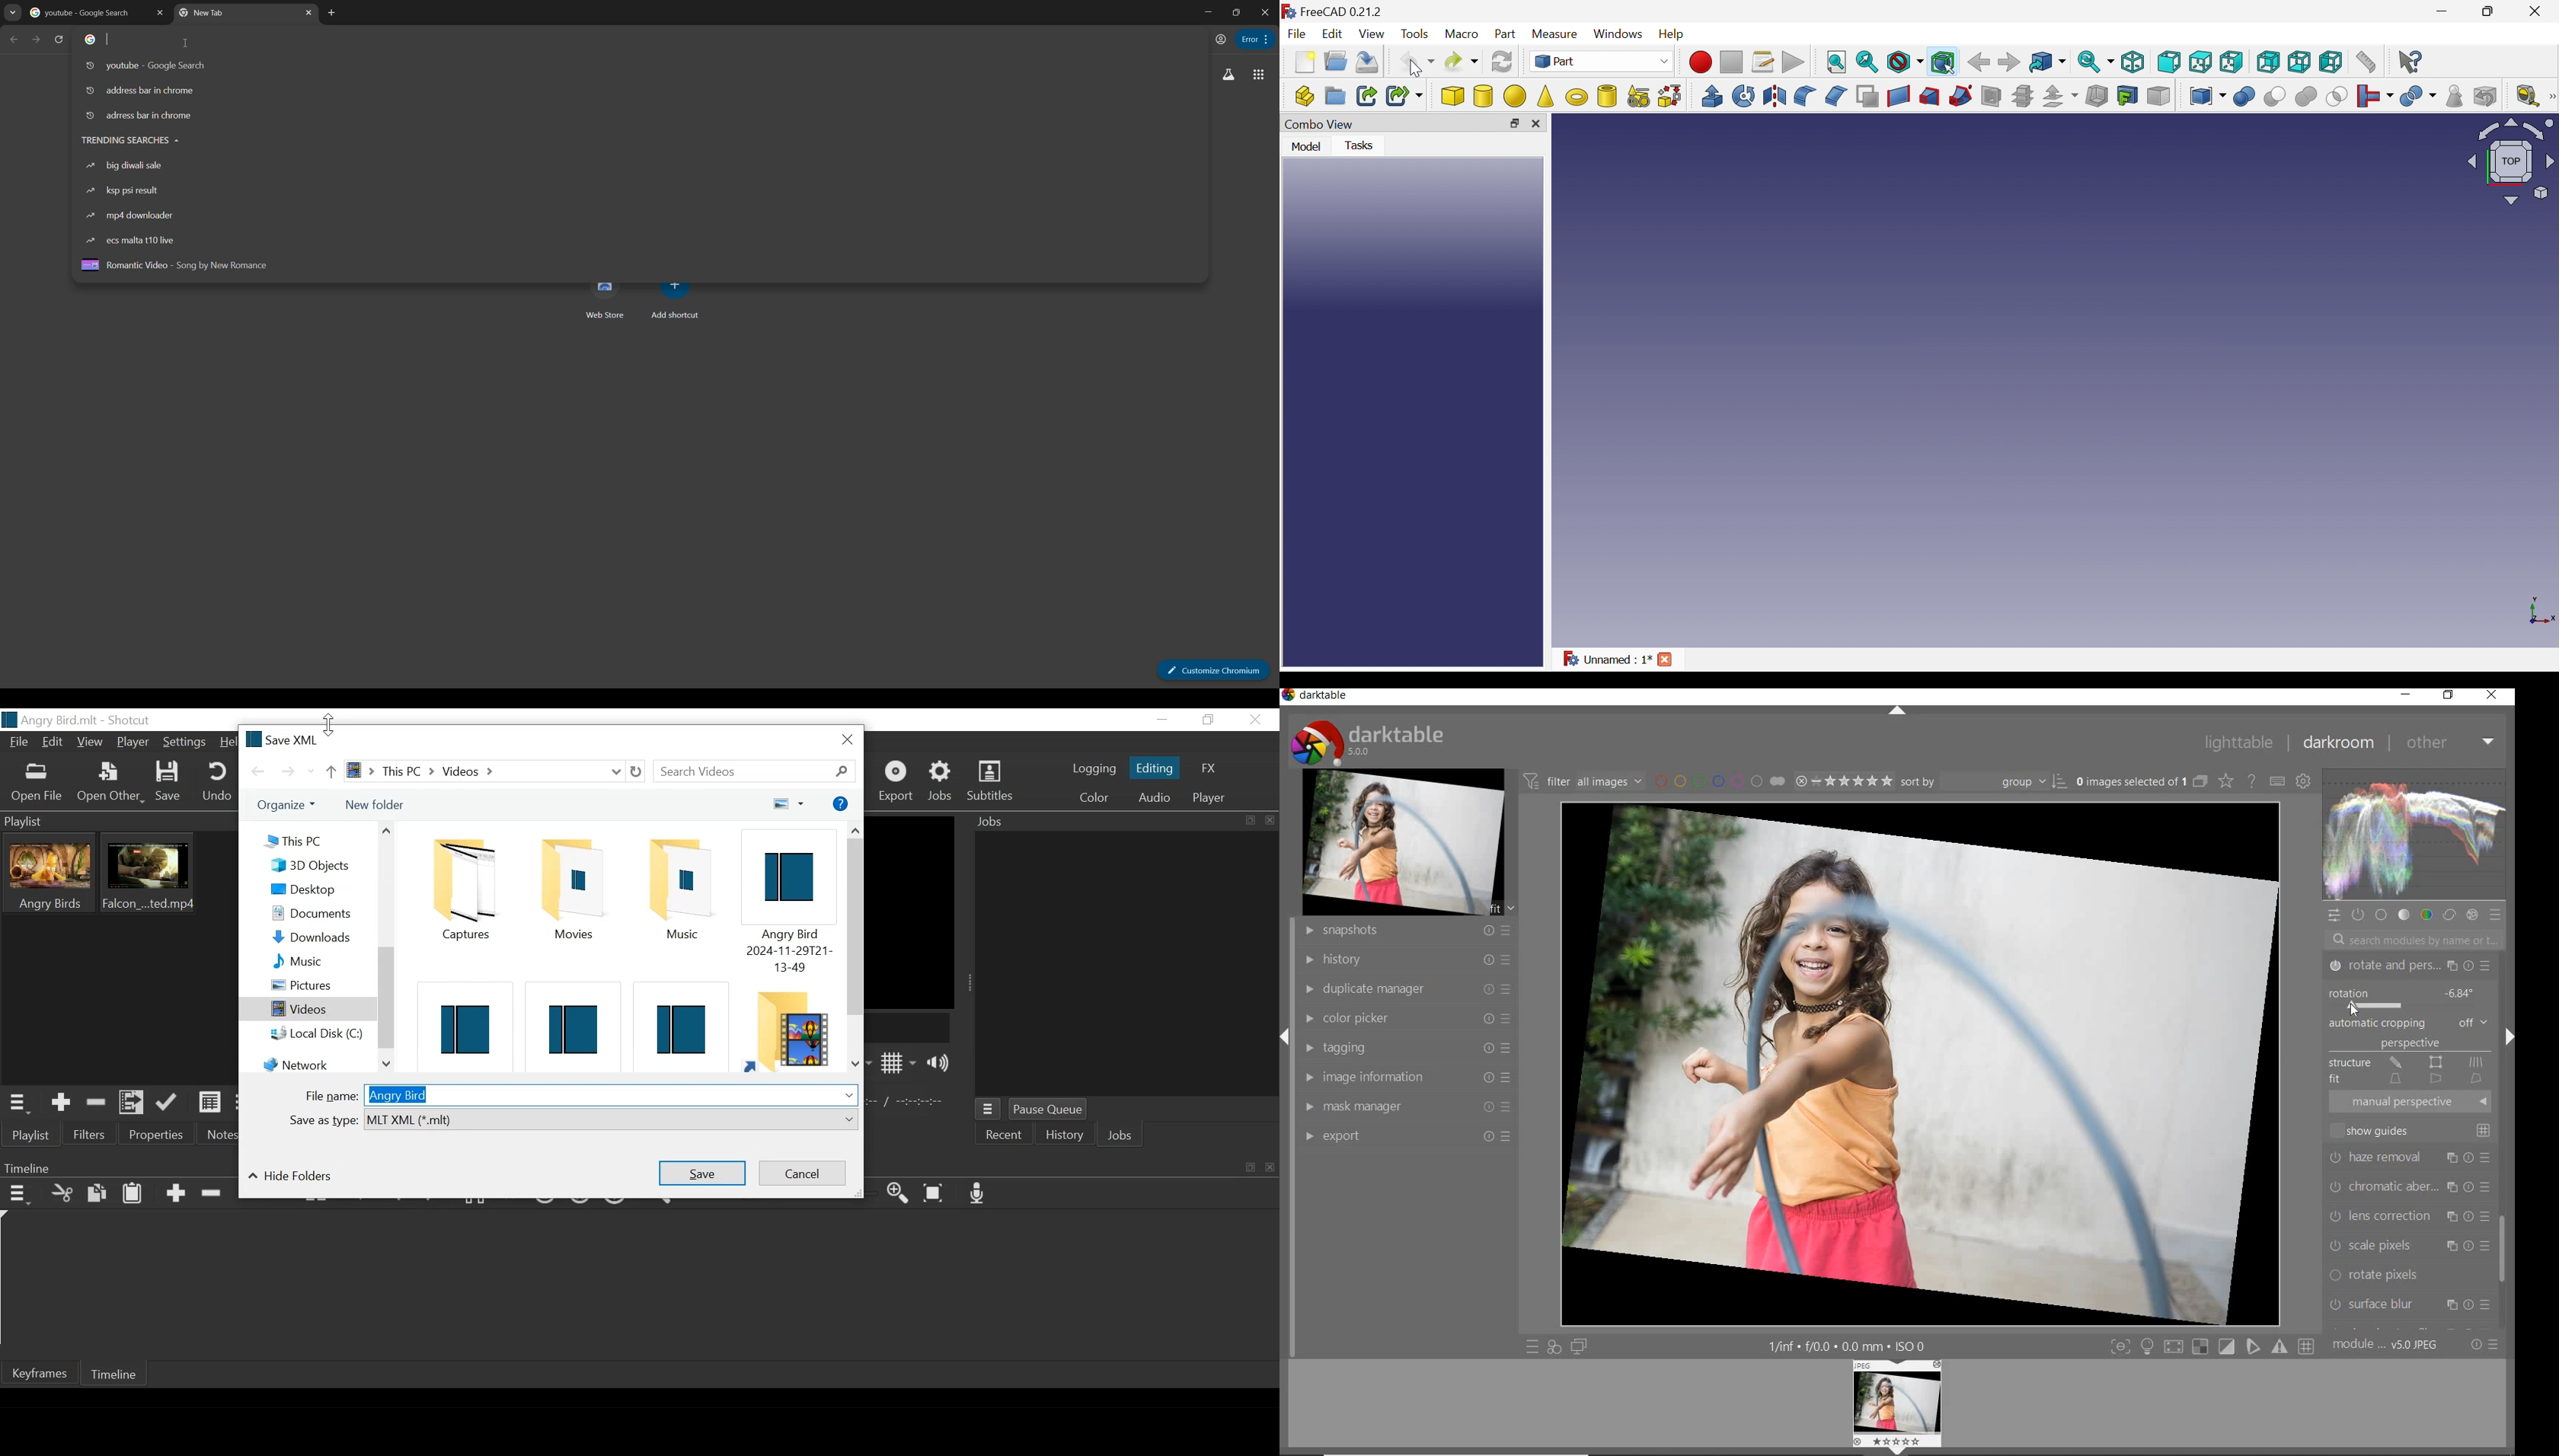  What do you see at coordinates (858, 928) in the screenshot?
I see `Vertical Scroll up` at bounding box center [858, 928].